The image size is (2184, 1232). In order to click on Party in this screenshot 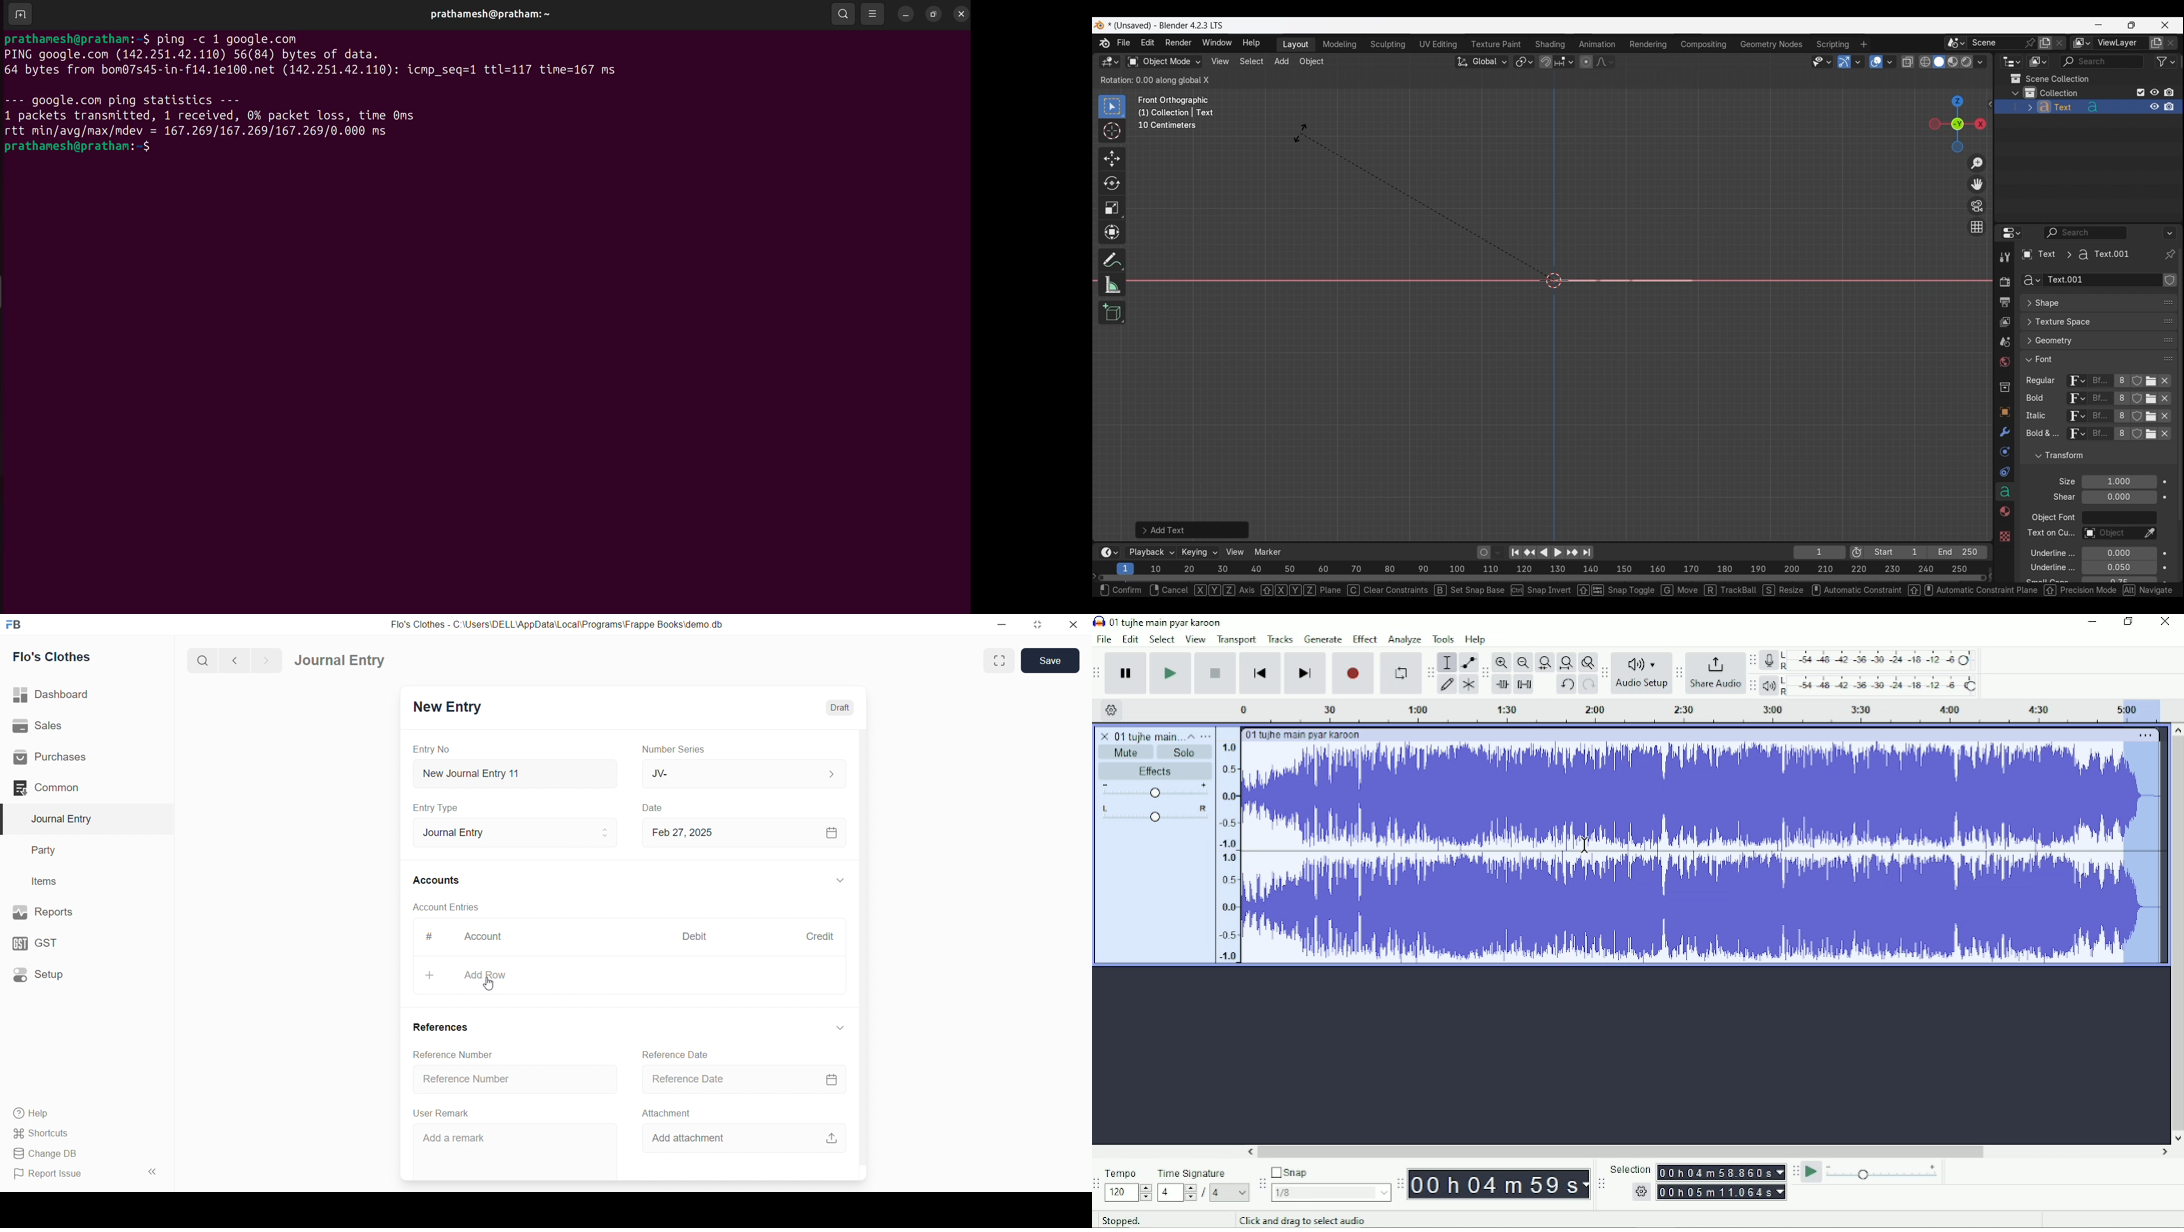, I will do `click(51, 849)`.